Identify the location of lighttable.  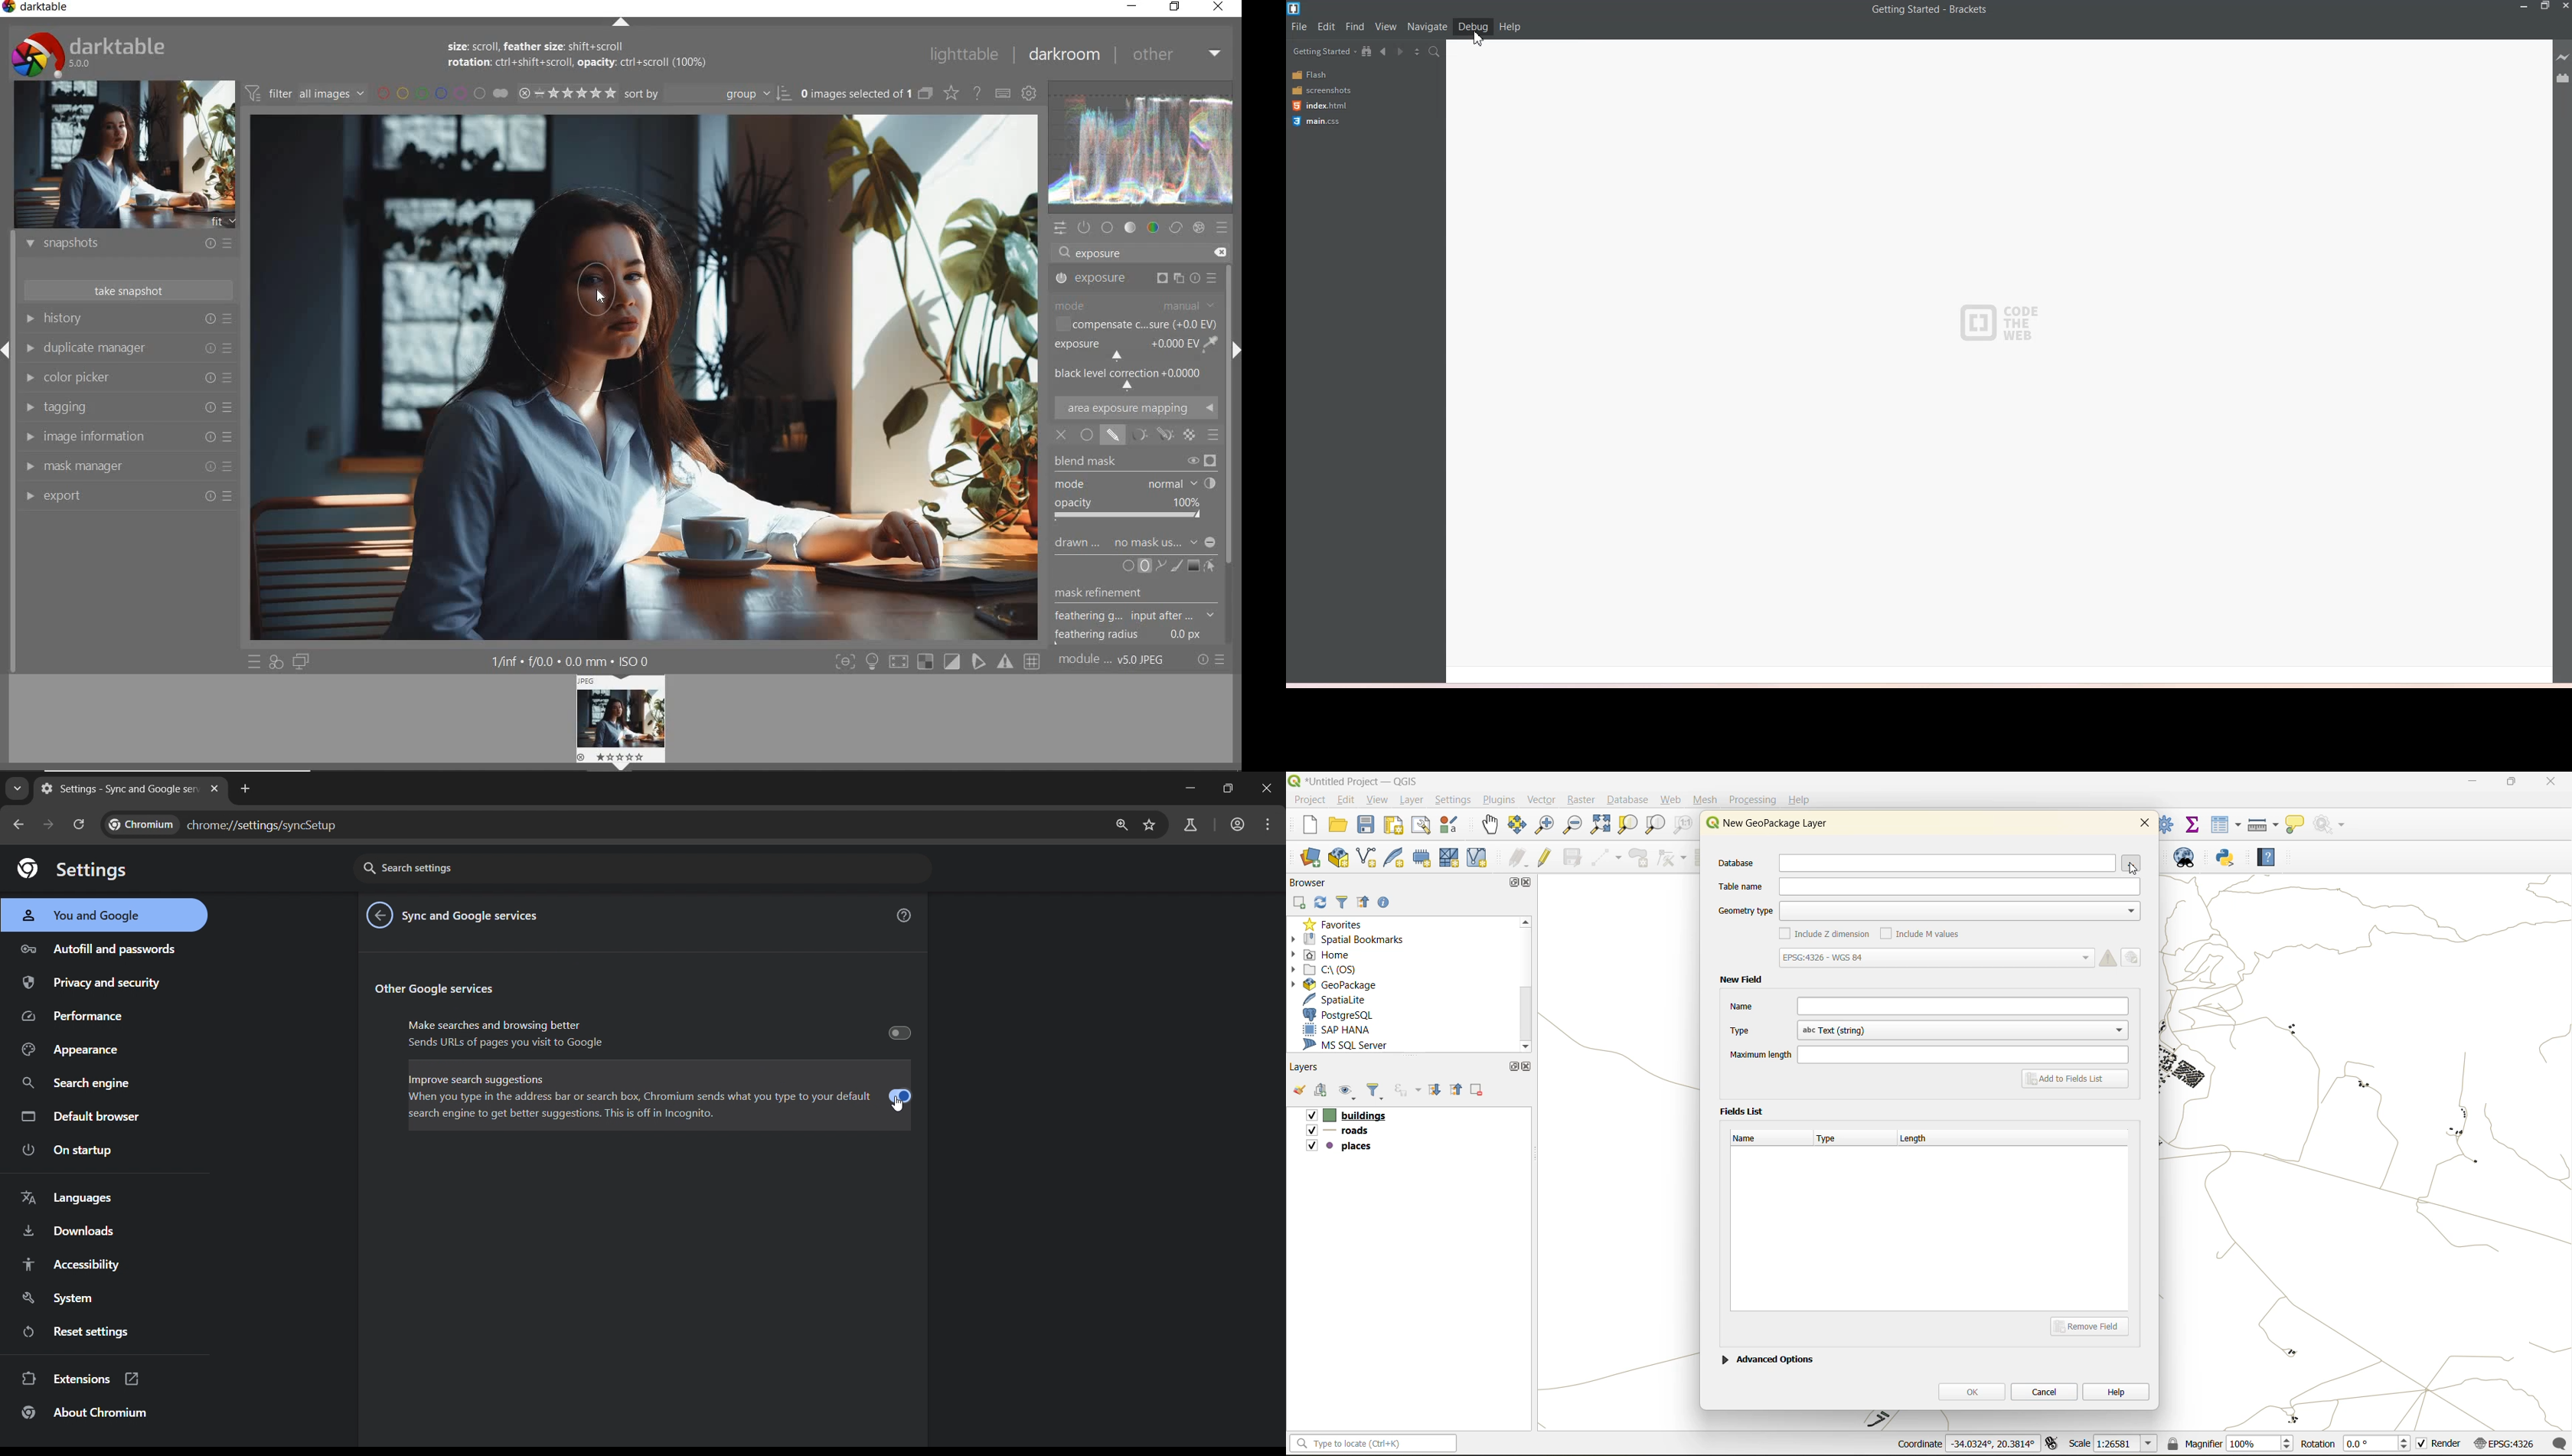
(964, 53).